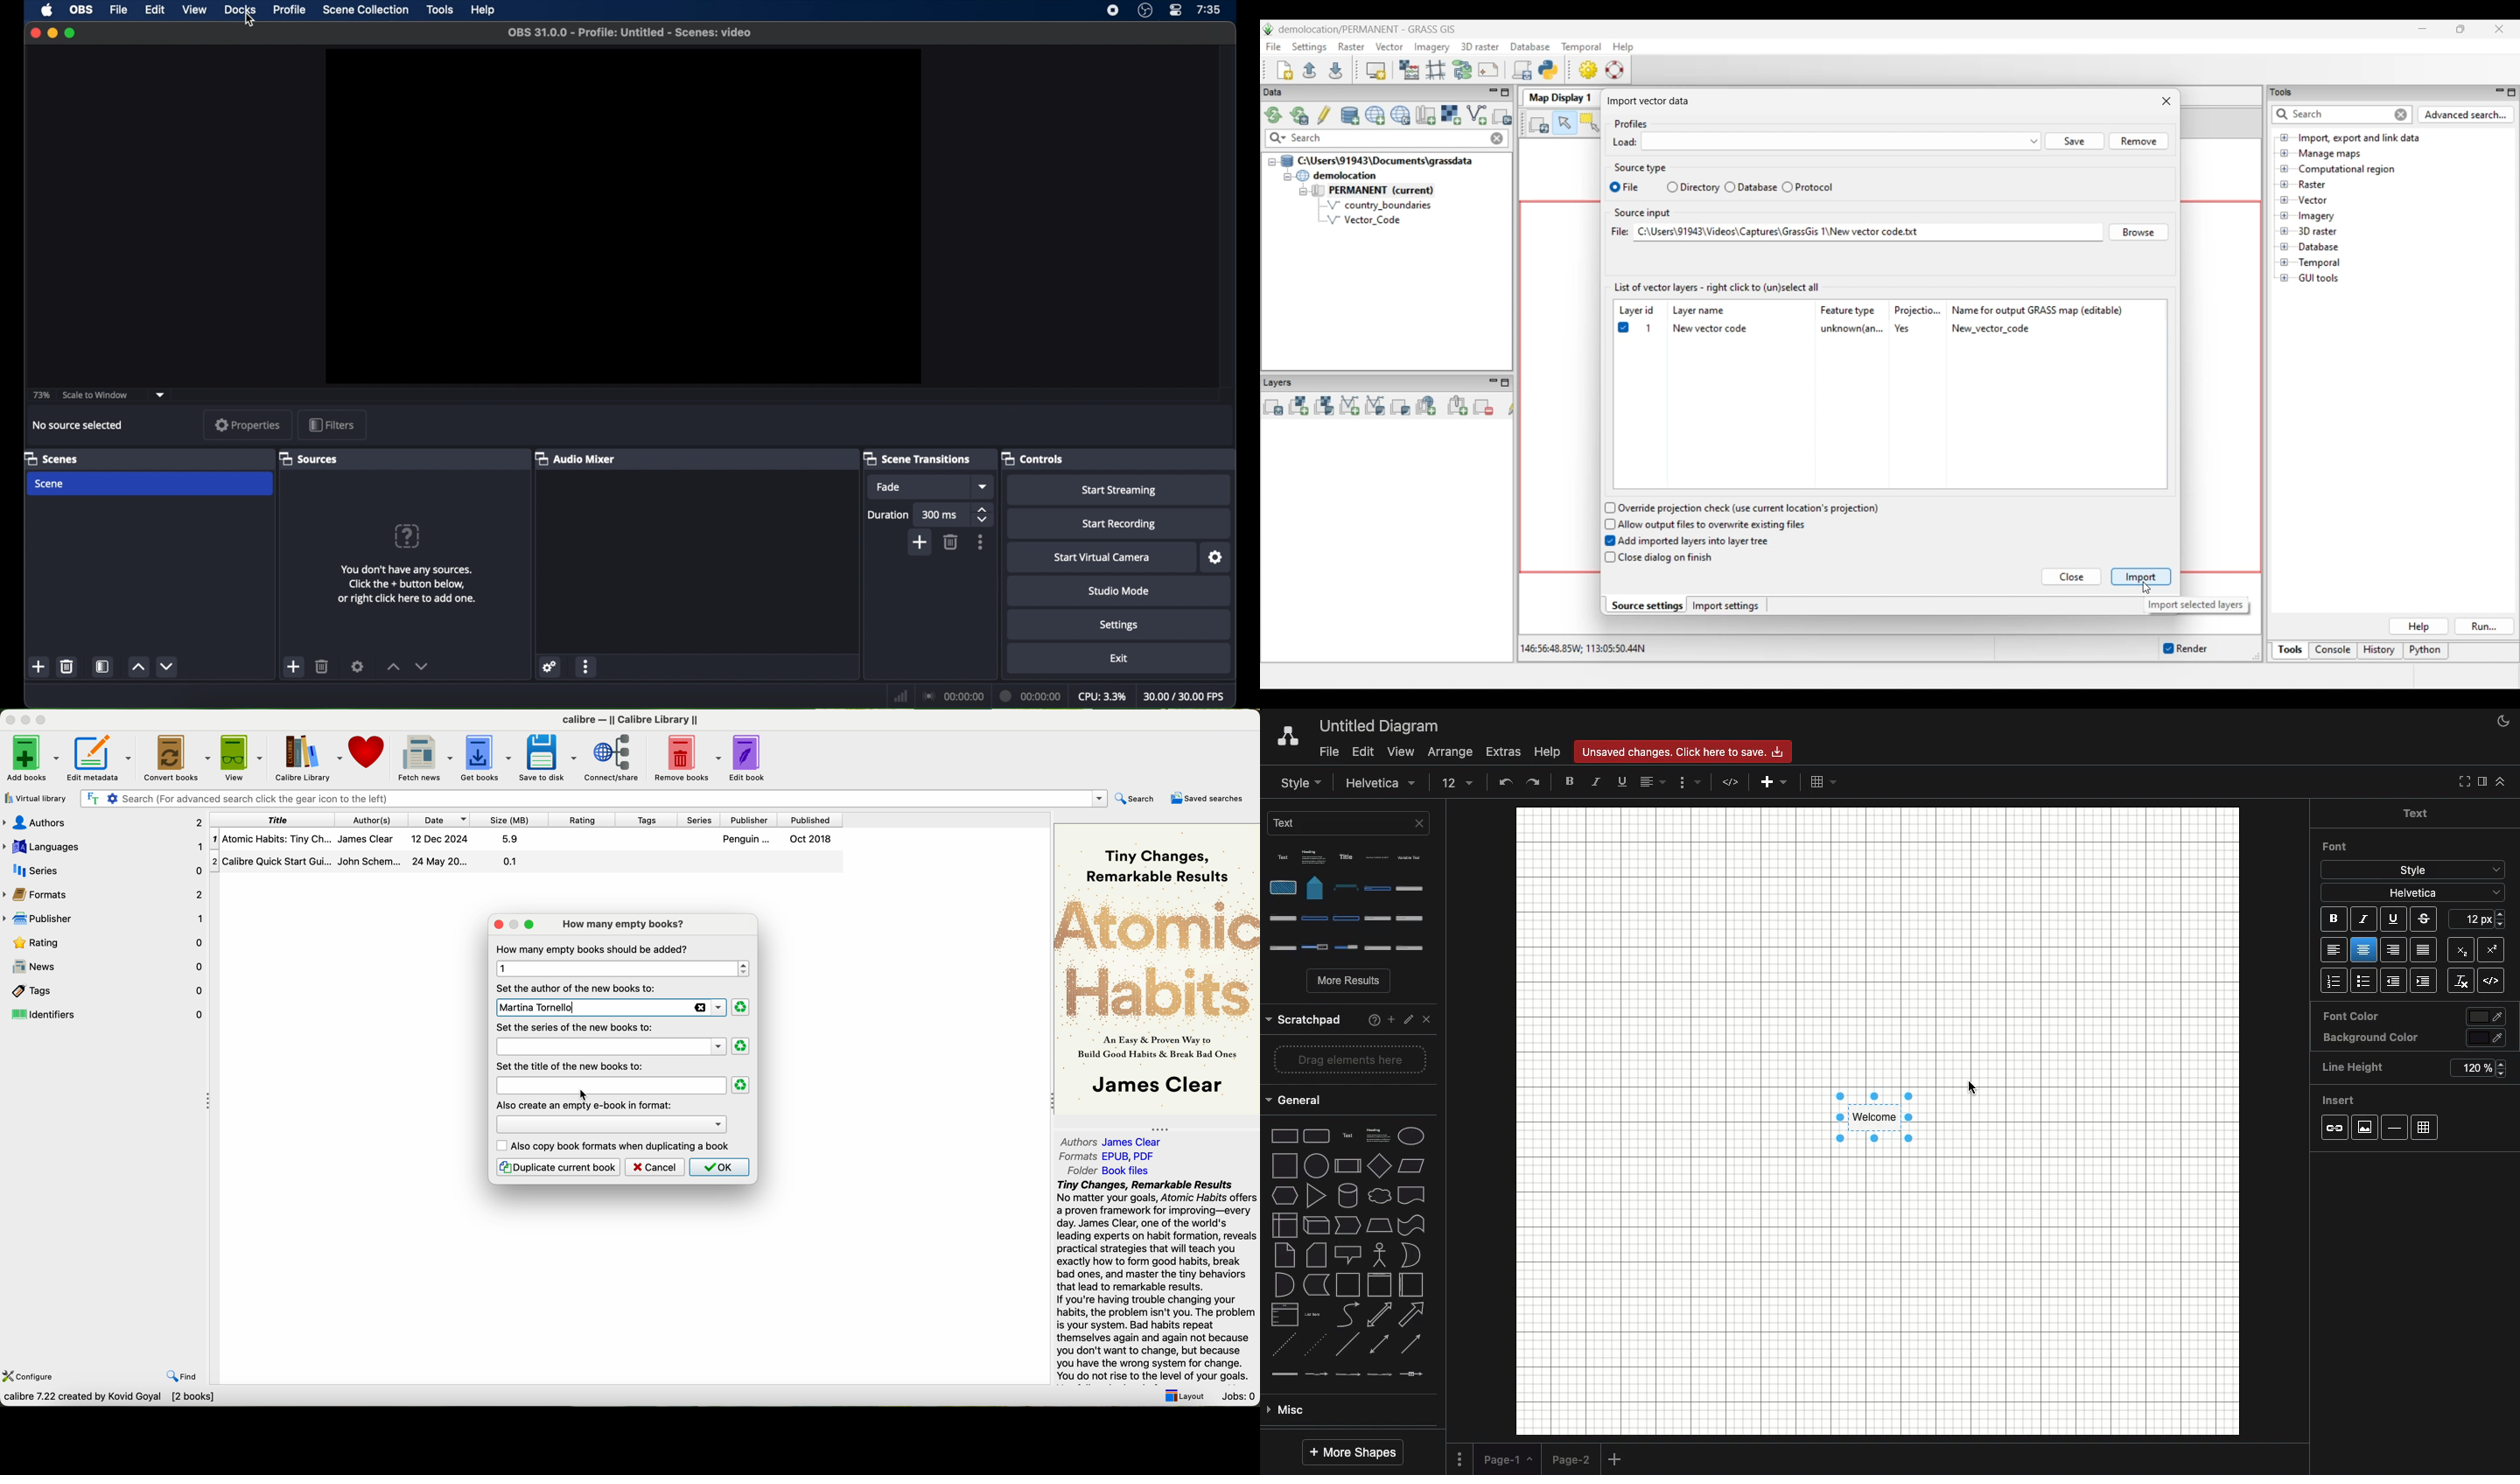 This screenshot has width=2520, height=1484. Describe the element at coordinates (104, 967) in the screenshot. I see `news` at that location.